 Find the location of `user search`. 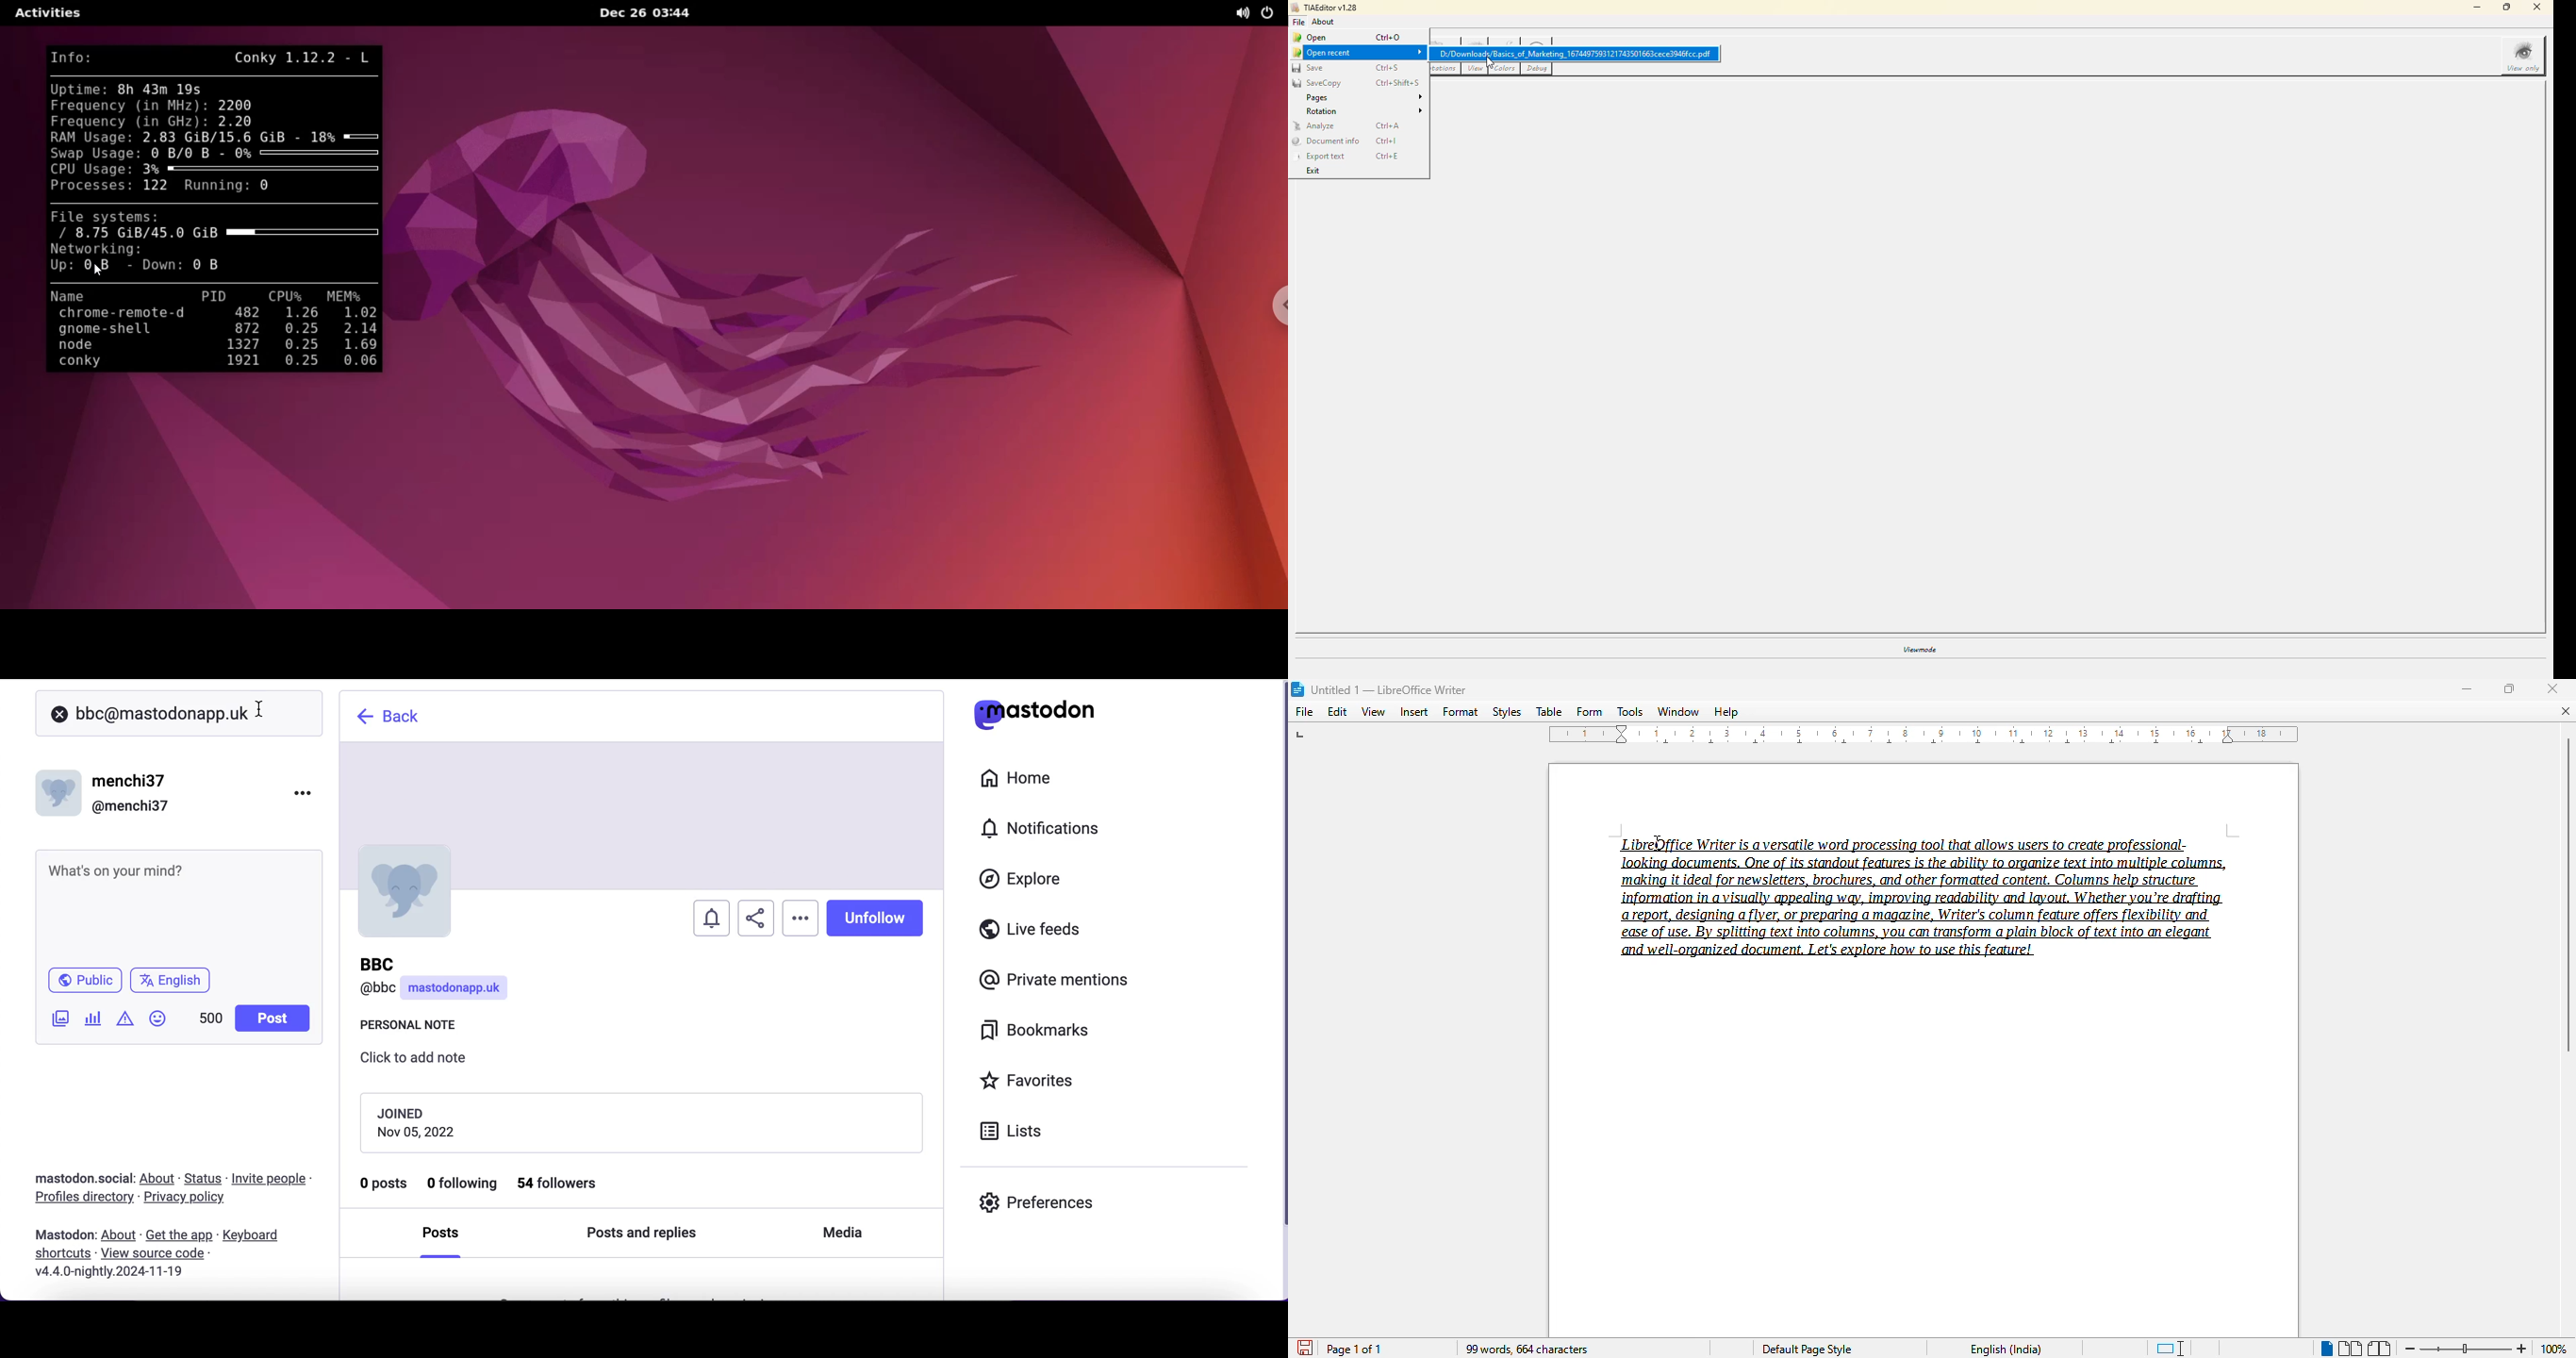

user search is located at coordinates (161, 713).